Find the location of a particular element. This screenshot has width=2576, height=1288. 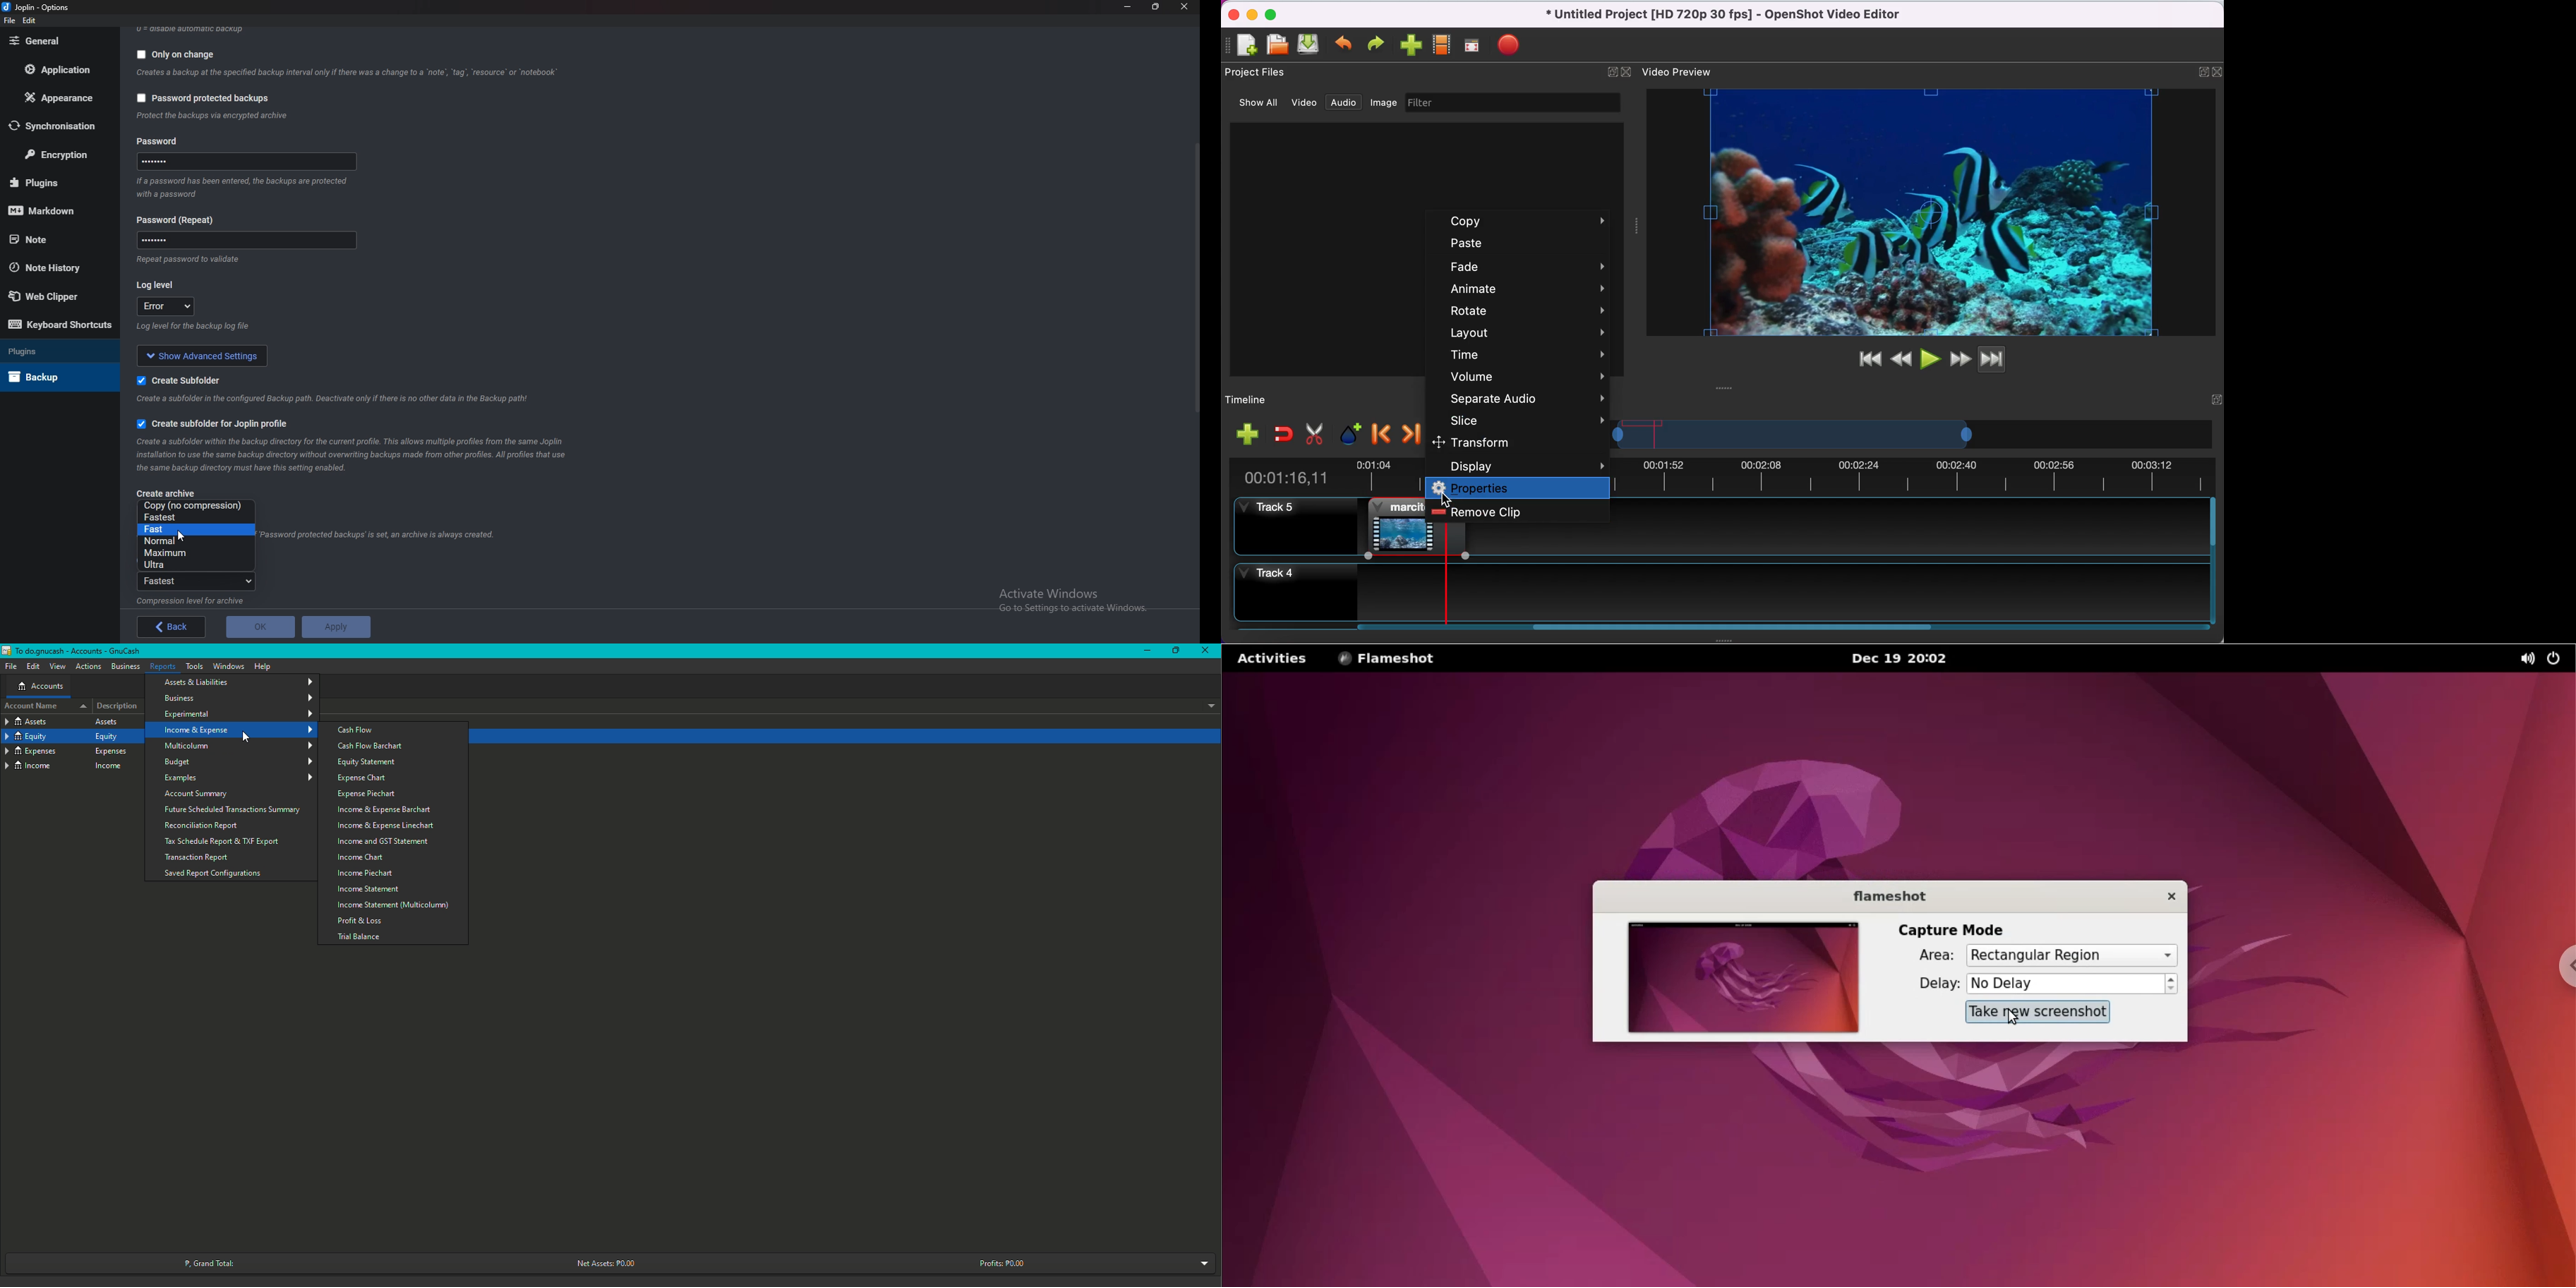

Info on subfolder is located at coordinates (332, 400).